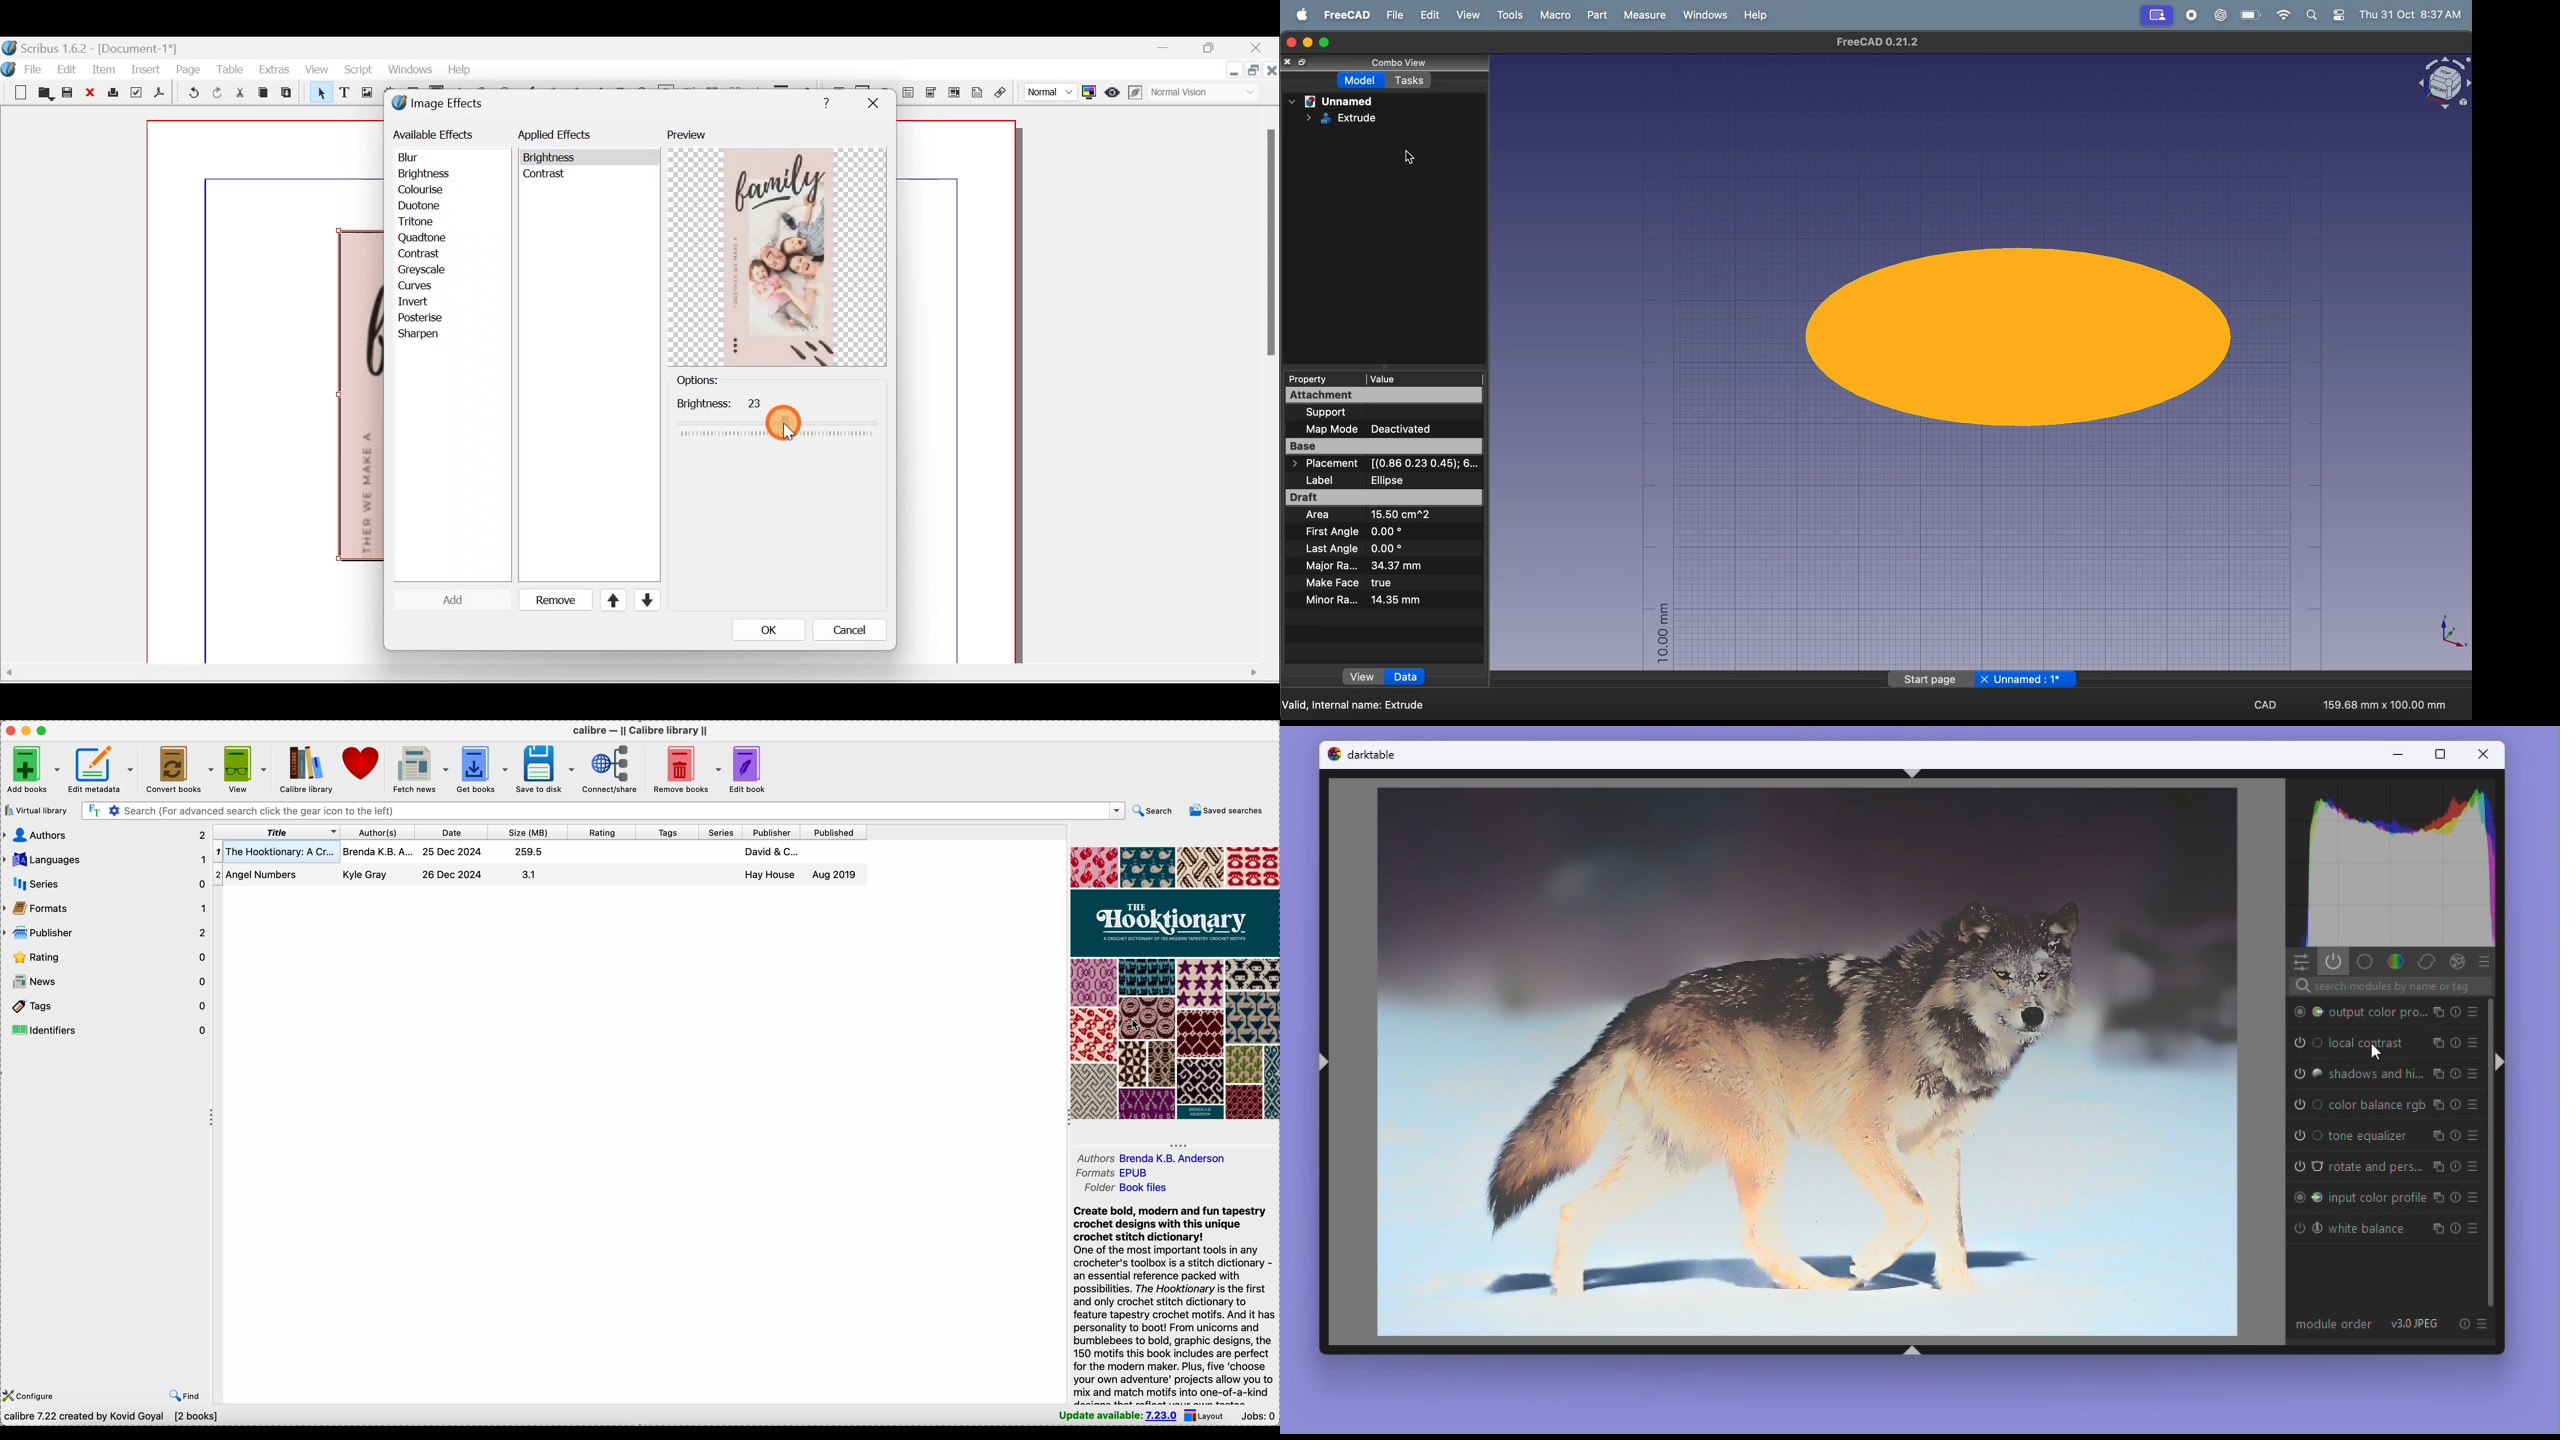  Describe the element at coordinates (2431, 85) in the screenshot. I see `object title` at that location.